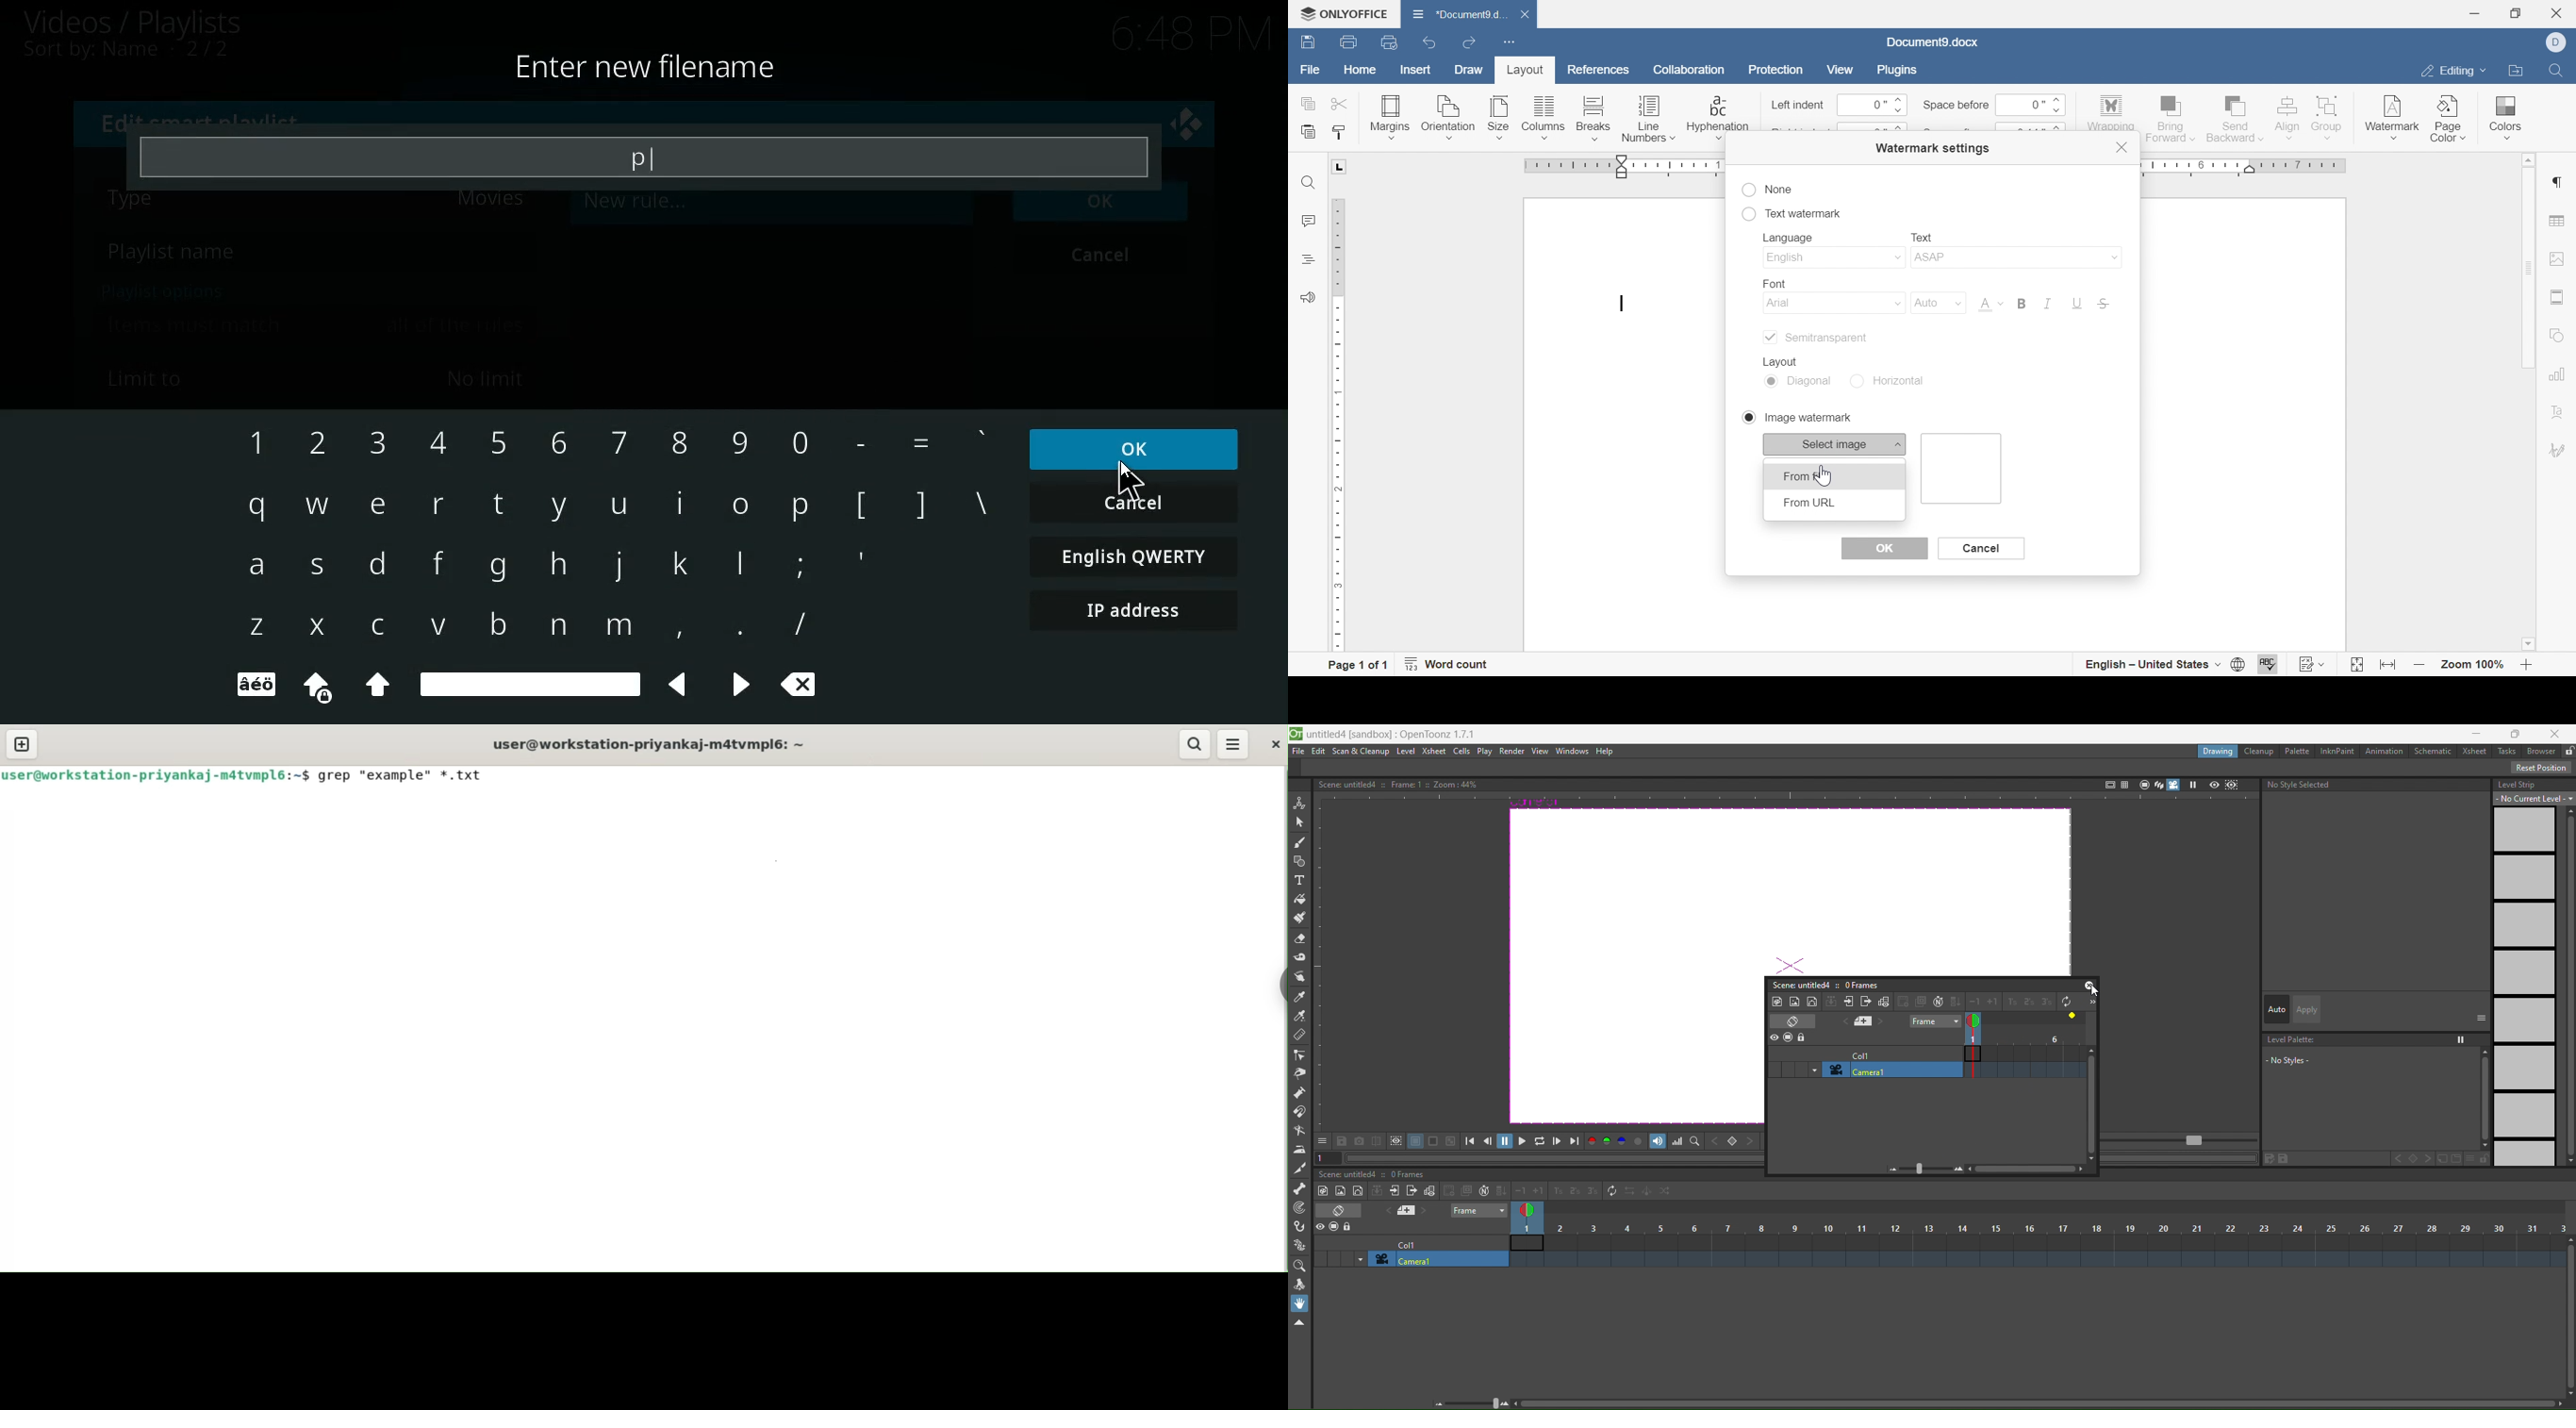 The height and width of the screenshot is (1428, 2576). I want to click on toggle xsheet, so click(1343, 1210).